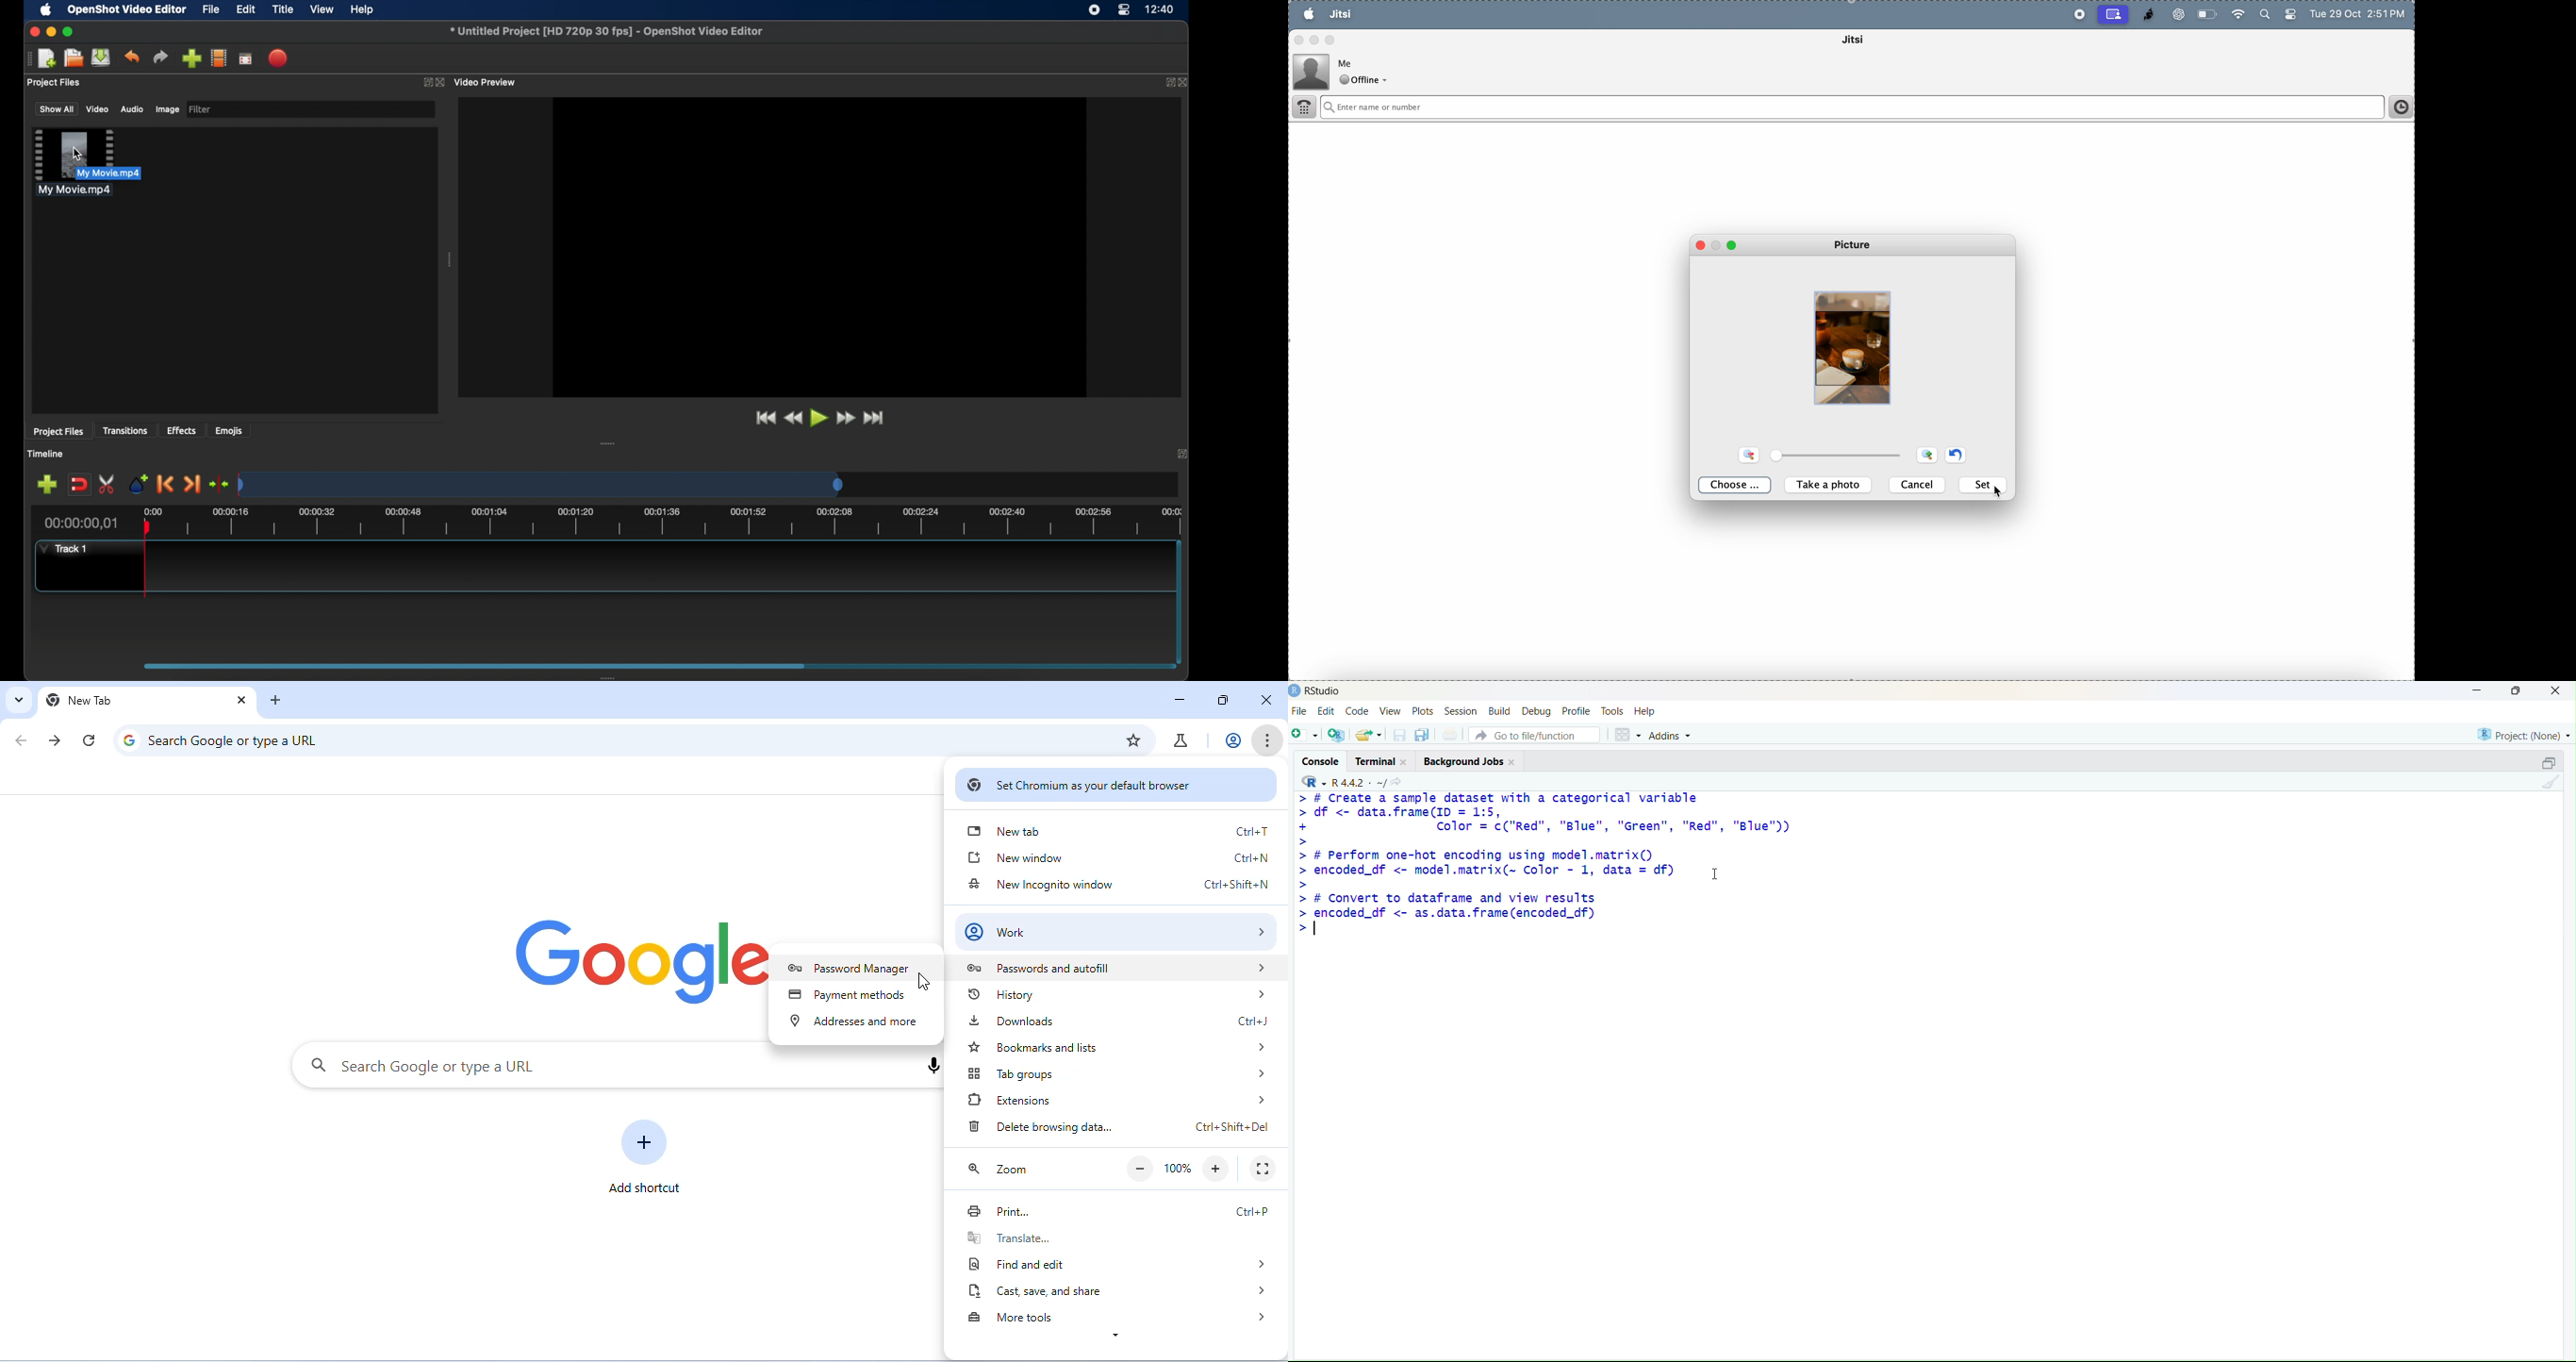  What do you see at coordinates (1628, 735) in the screenshot?
I see `grid` at bounding box center [1628, 735].